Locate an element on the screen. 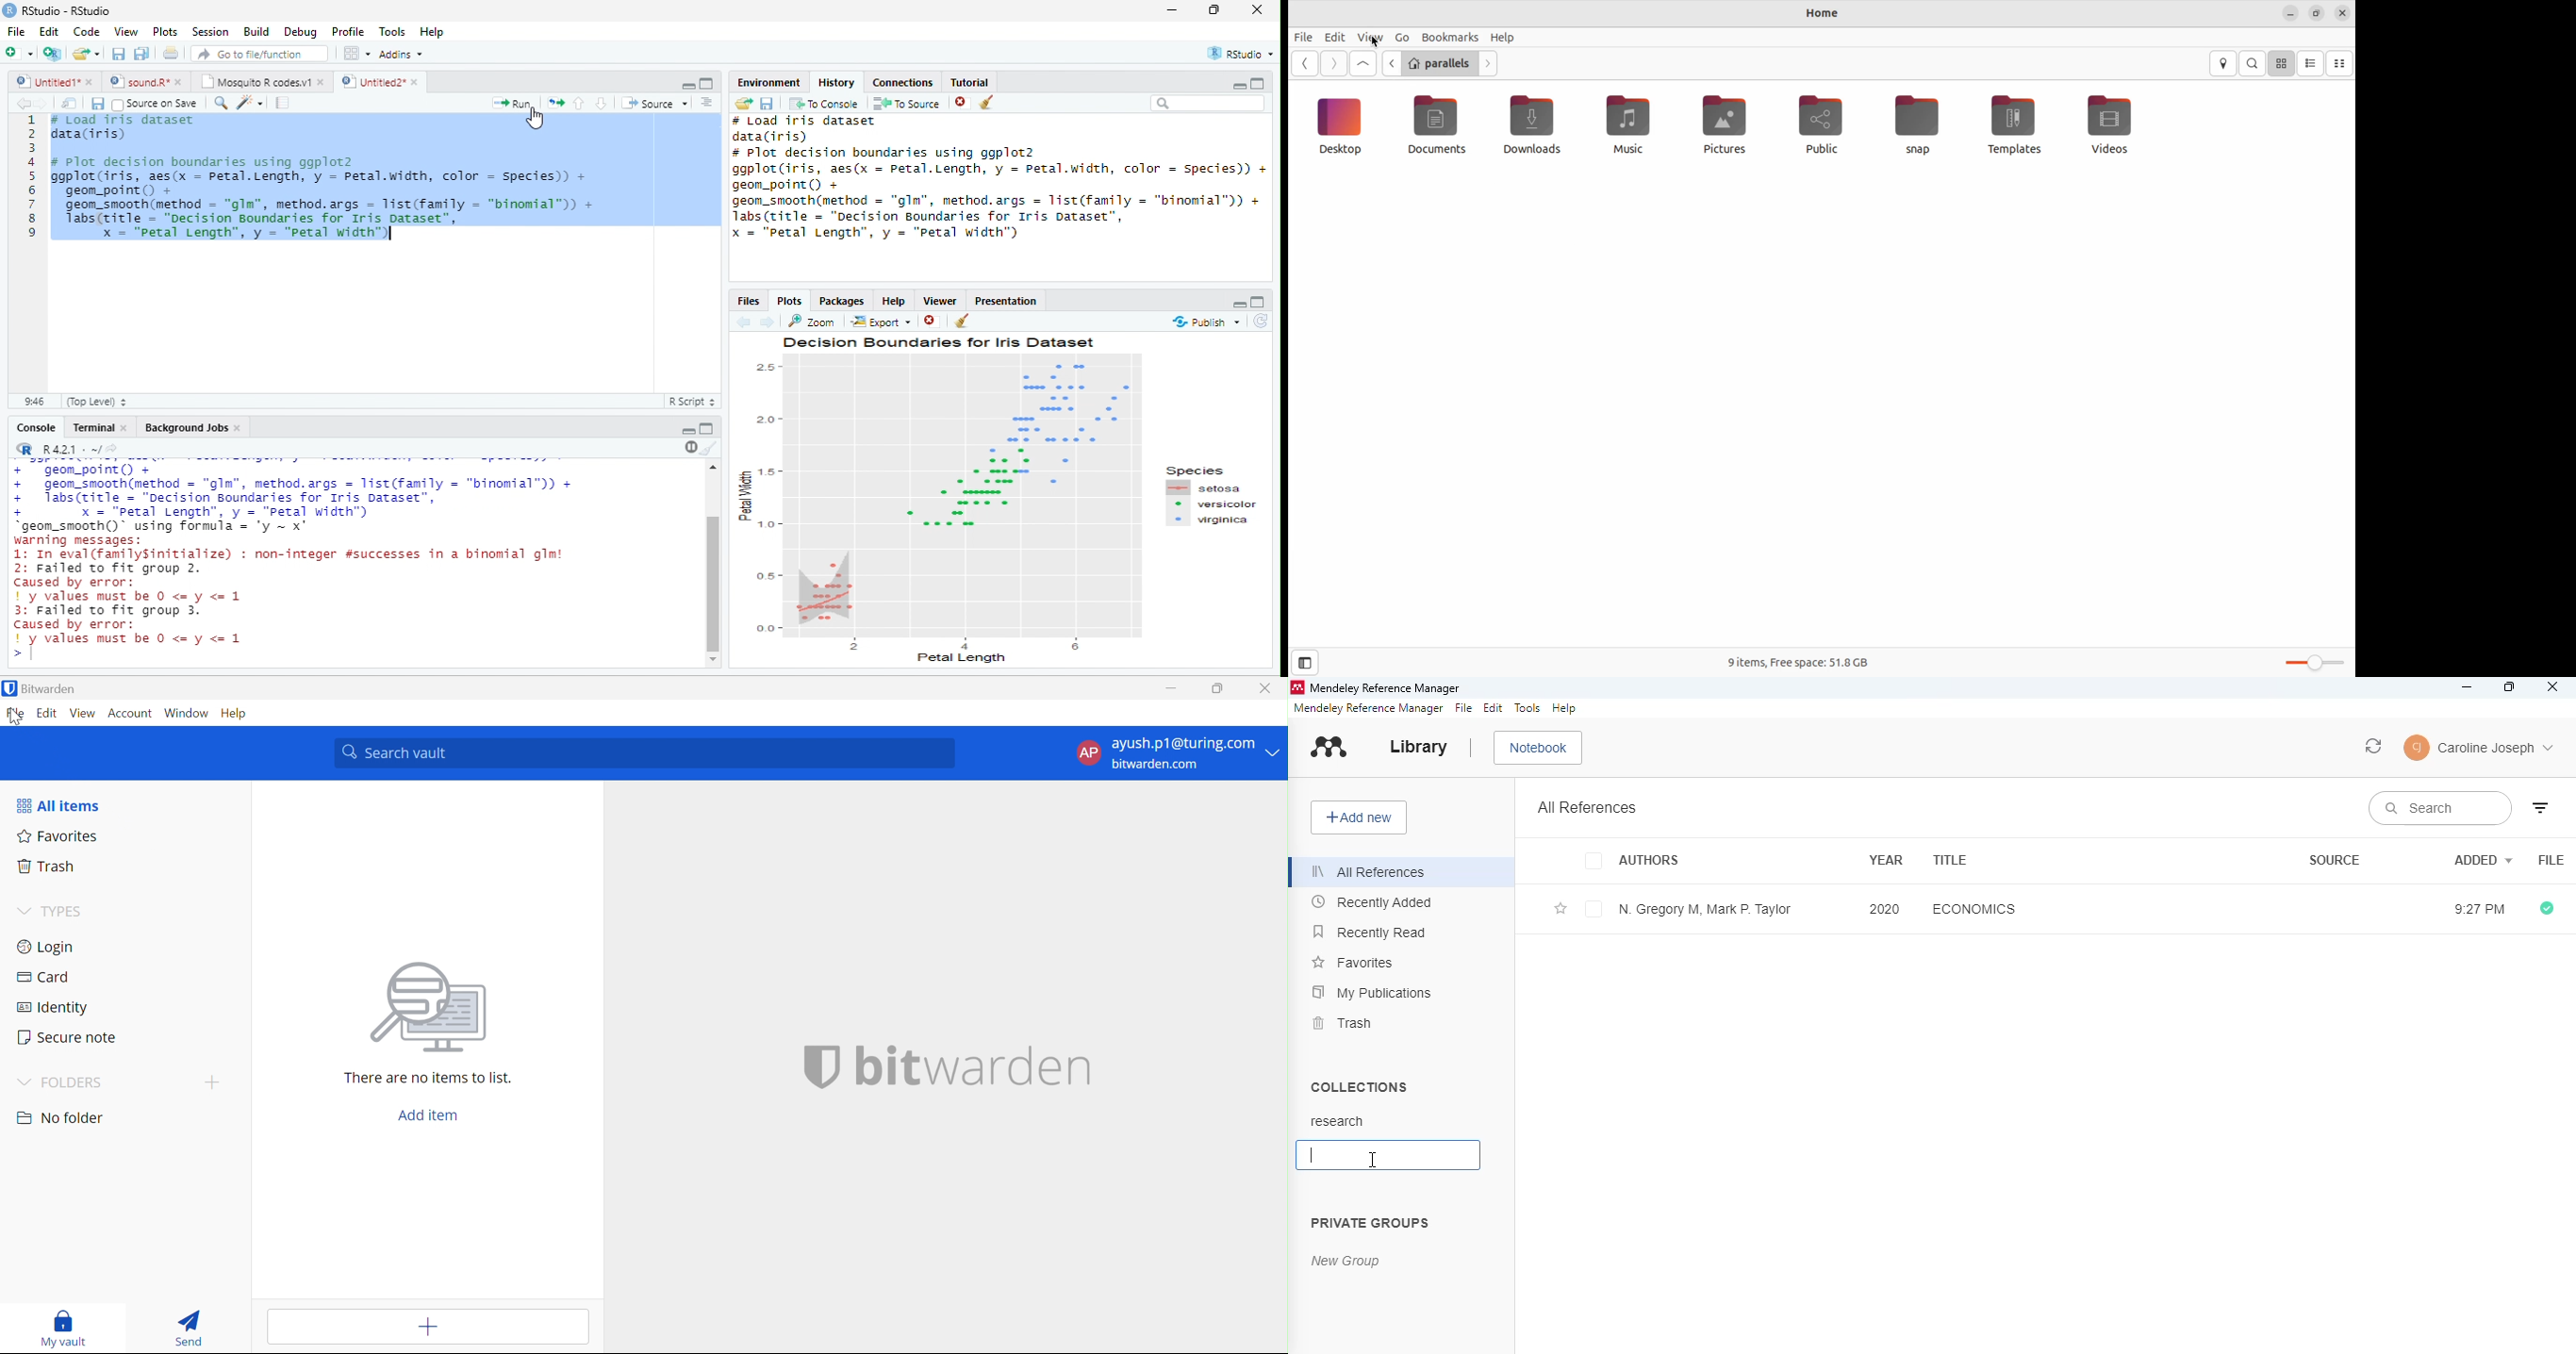 This screenshot has height=1372, width=2576. all references is located at coordinates (1588, 807).